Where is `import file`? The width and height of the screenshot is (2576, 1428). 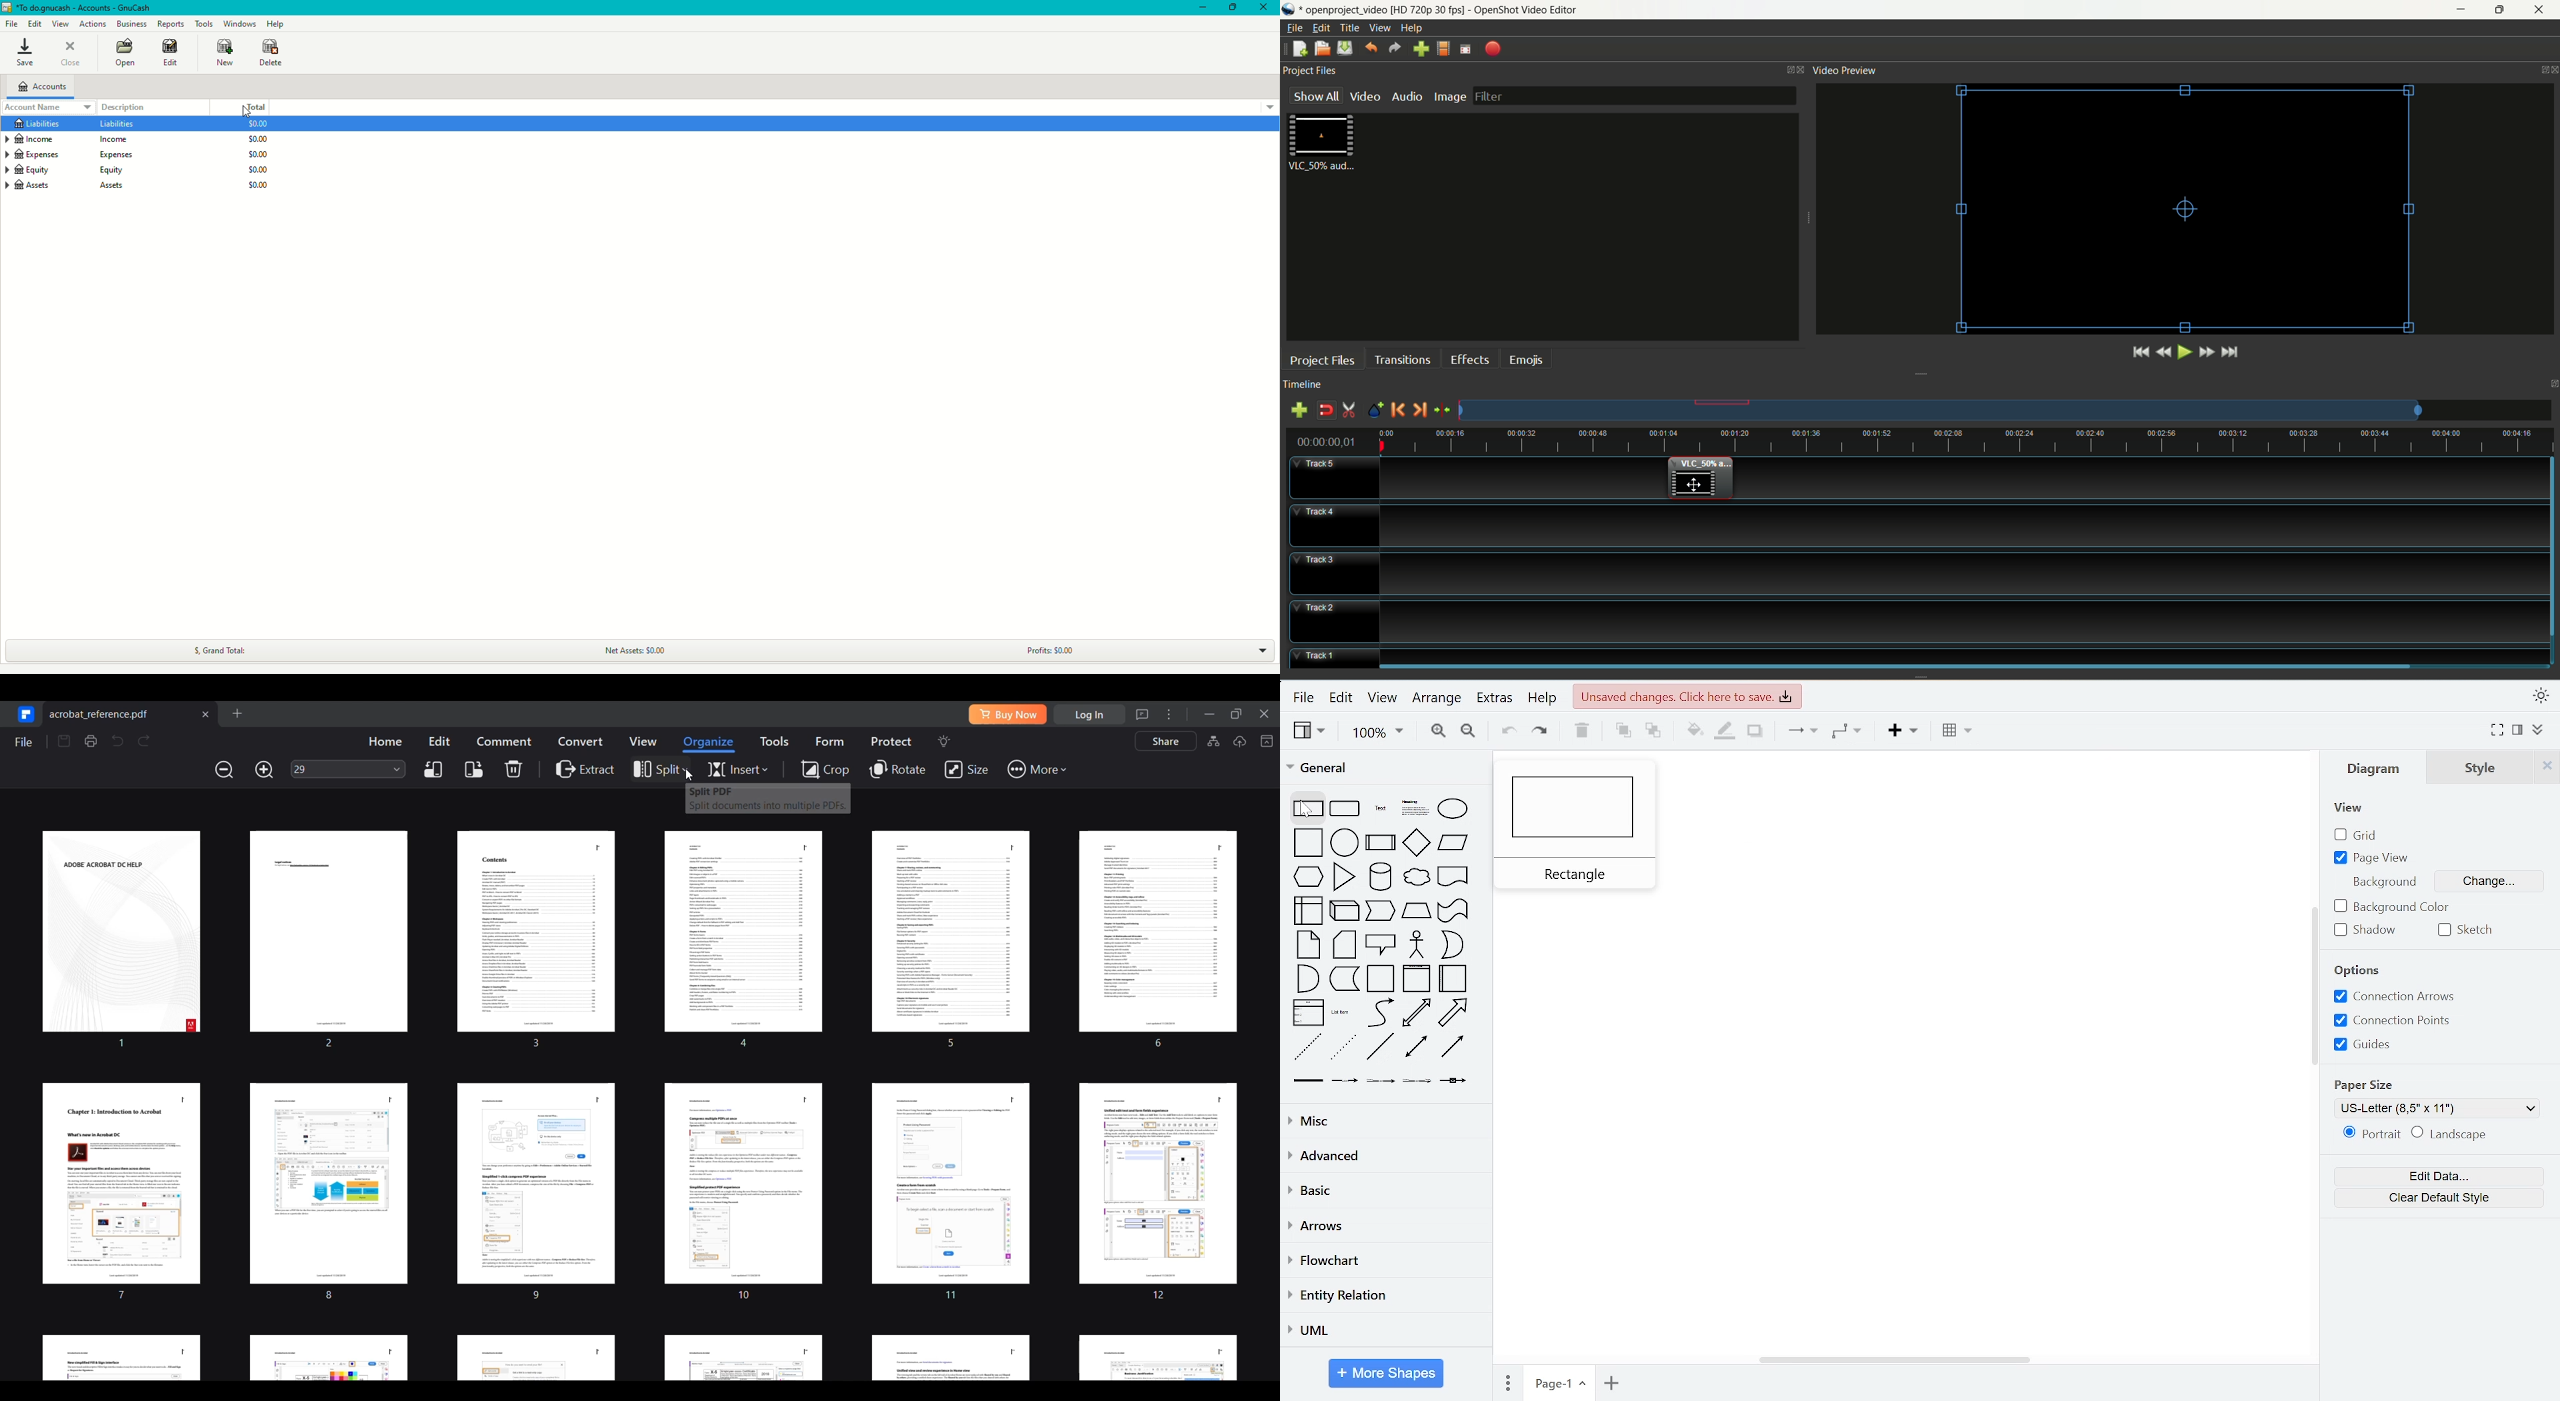 import file is located at coordinates (1421, 49).